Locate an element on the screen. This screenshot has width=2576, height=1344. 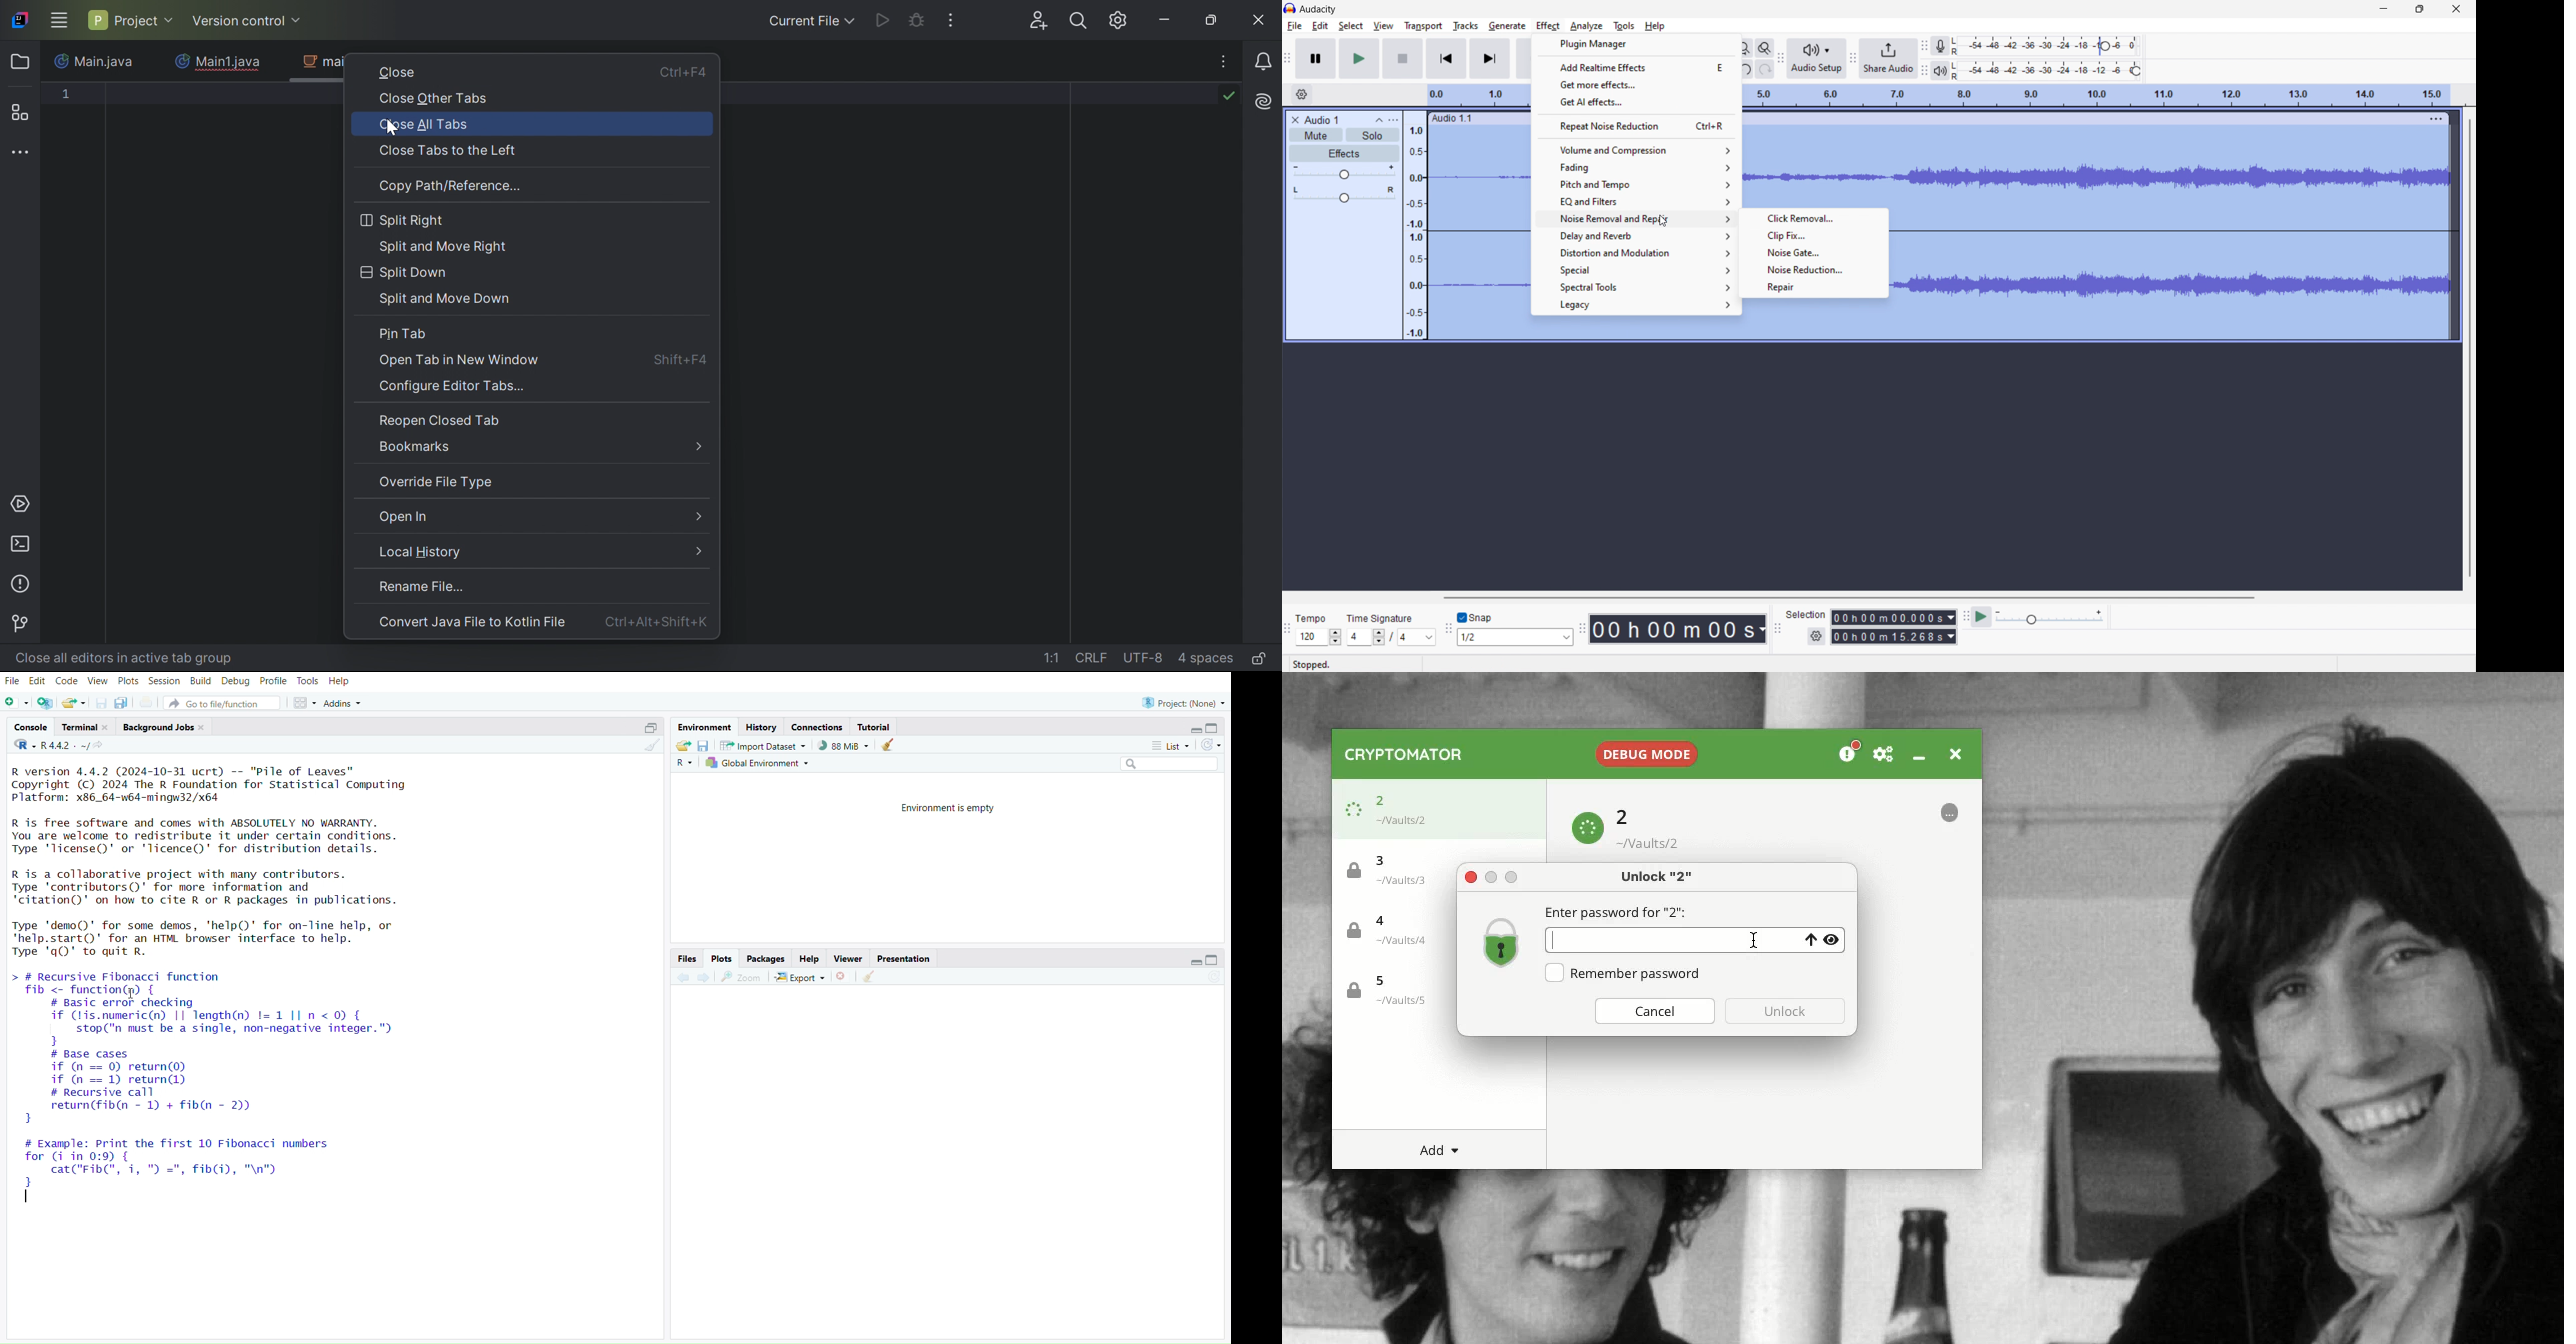
addins is located at coordinates (346, 703).